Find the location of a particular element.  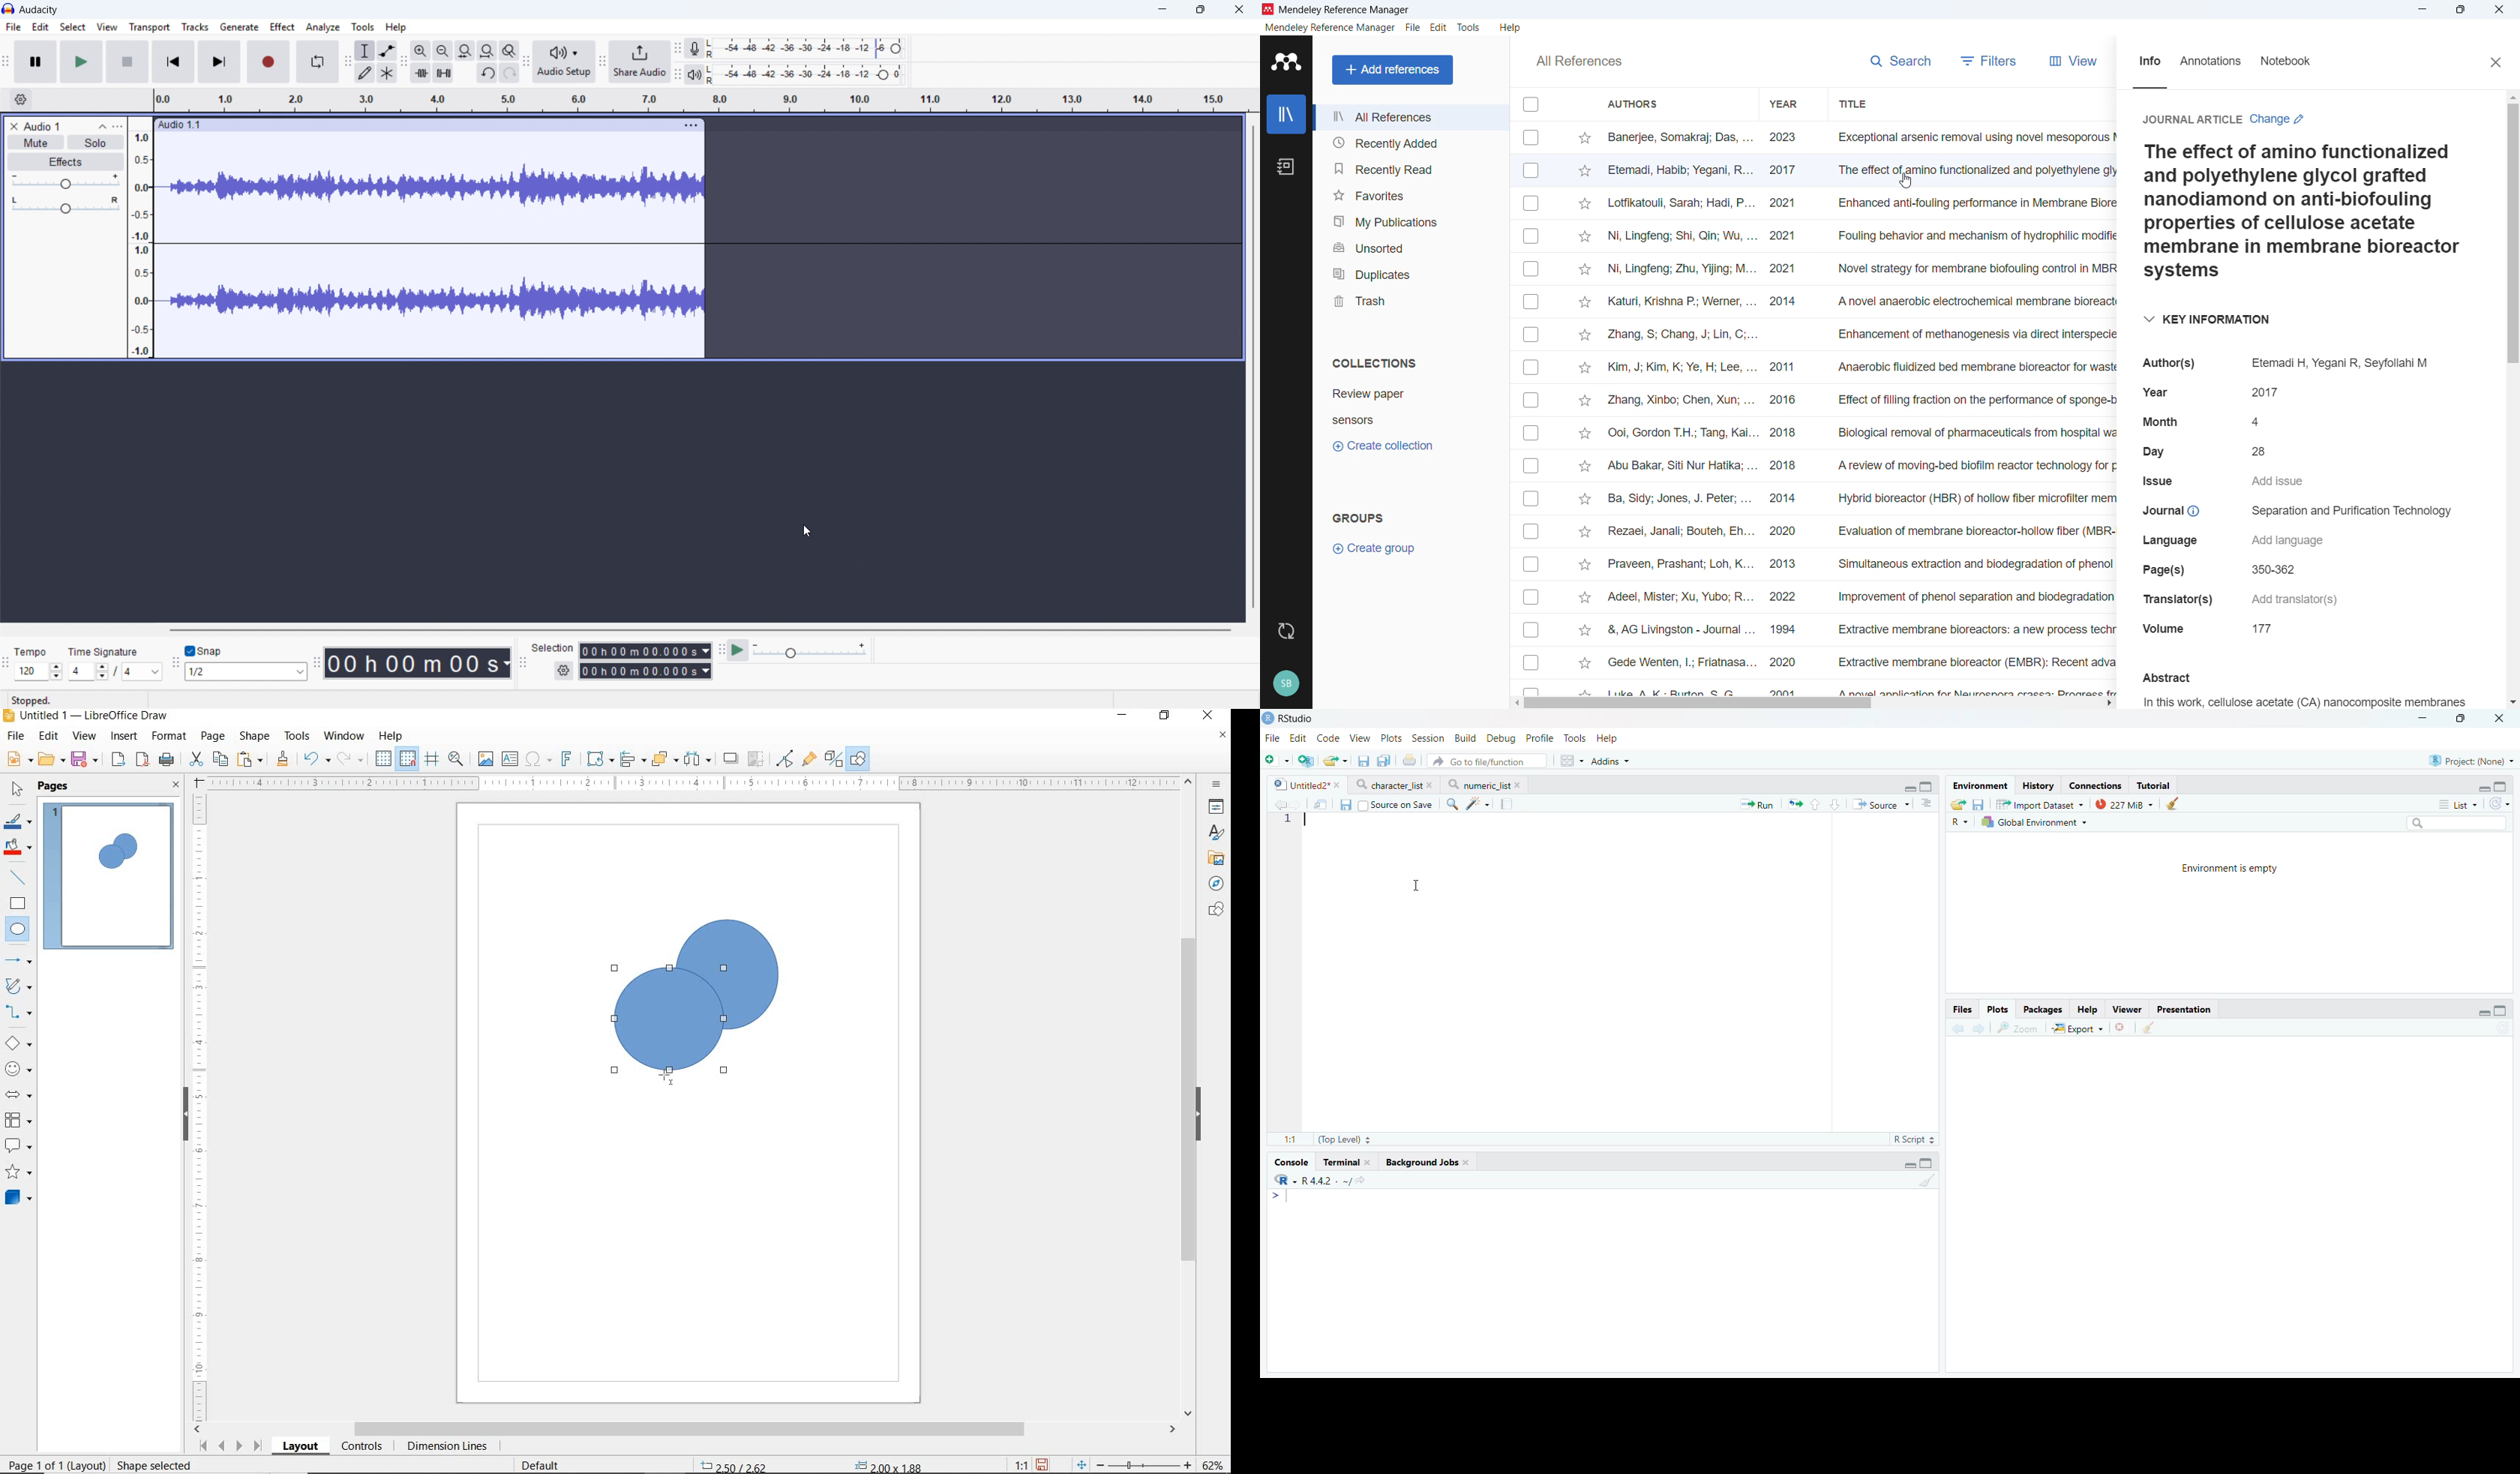

CONTROLS is located at coordinates (363, 1448).